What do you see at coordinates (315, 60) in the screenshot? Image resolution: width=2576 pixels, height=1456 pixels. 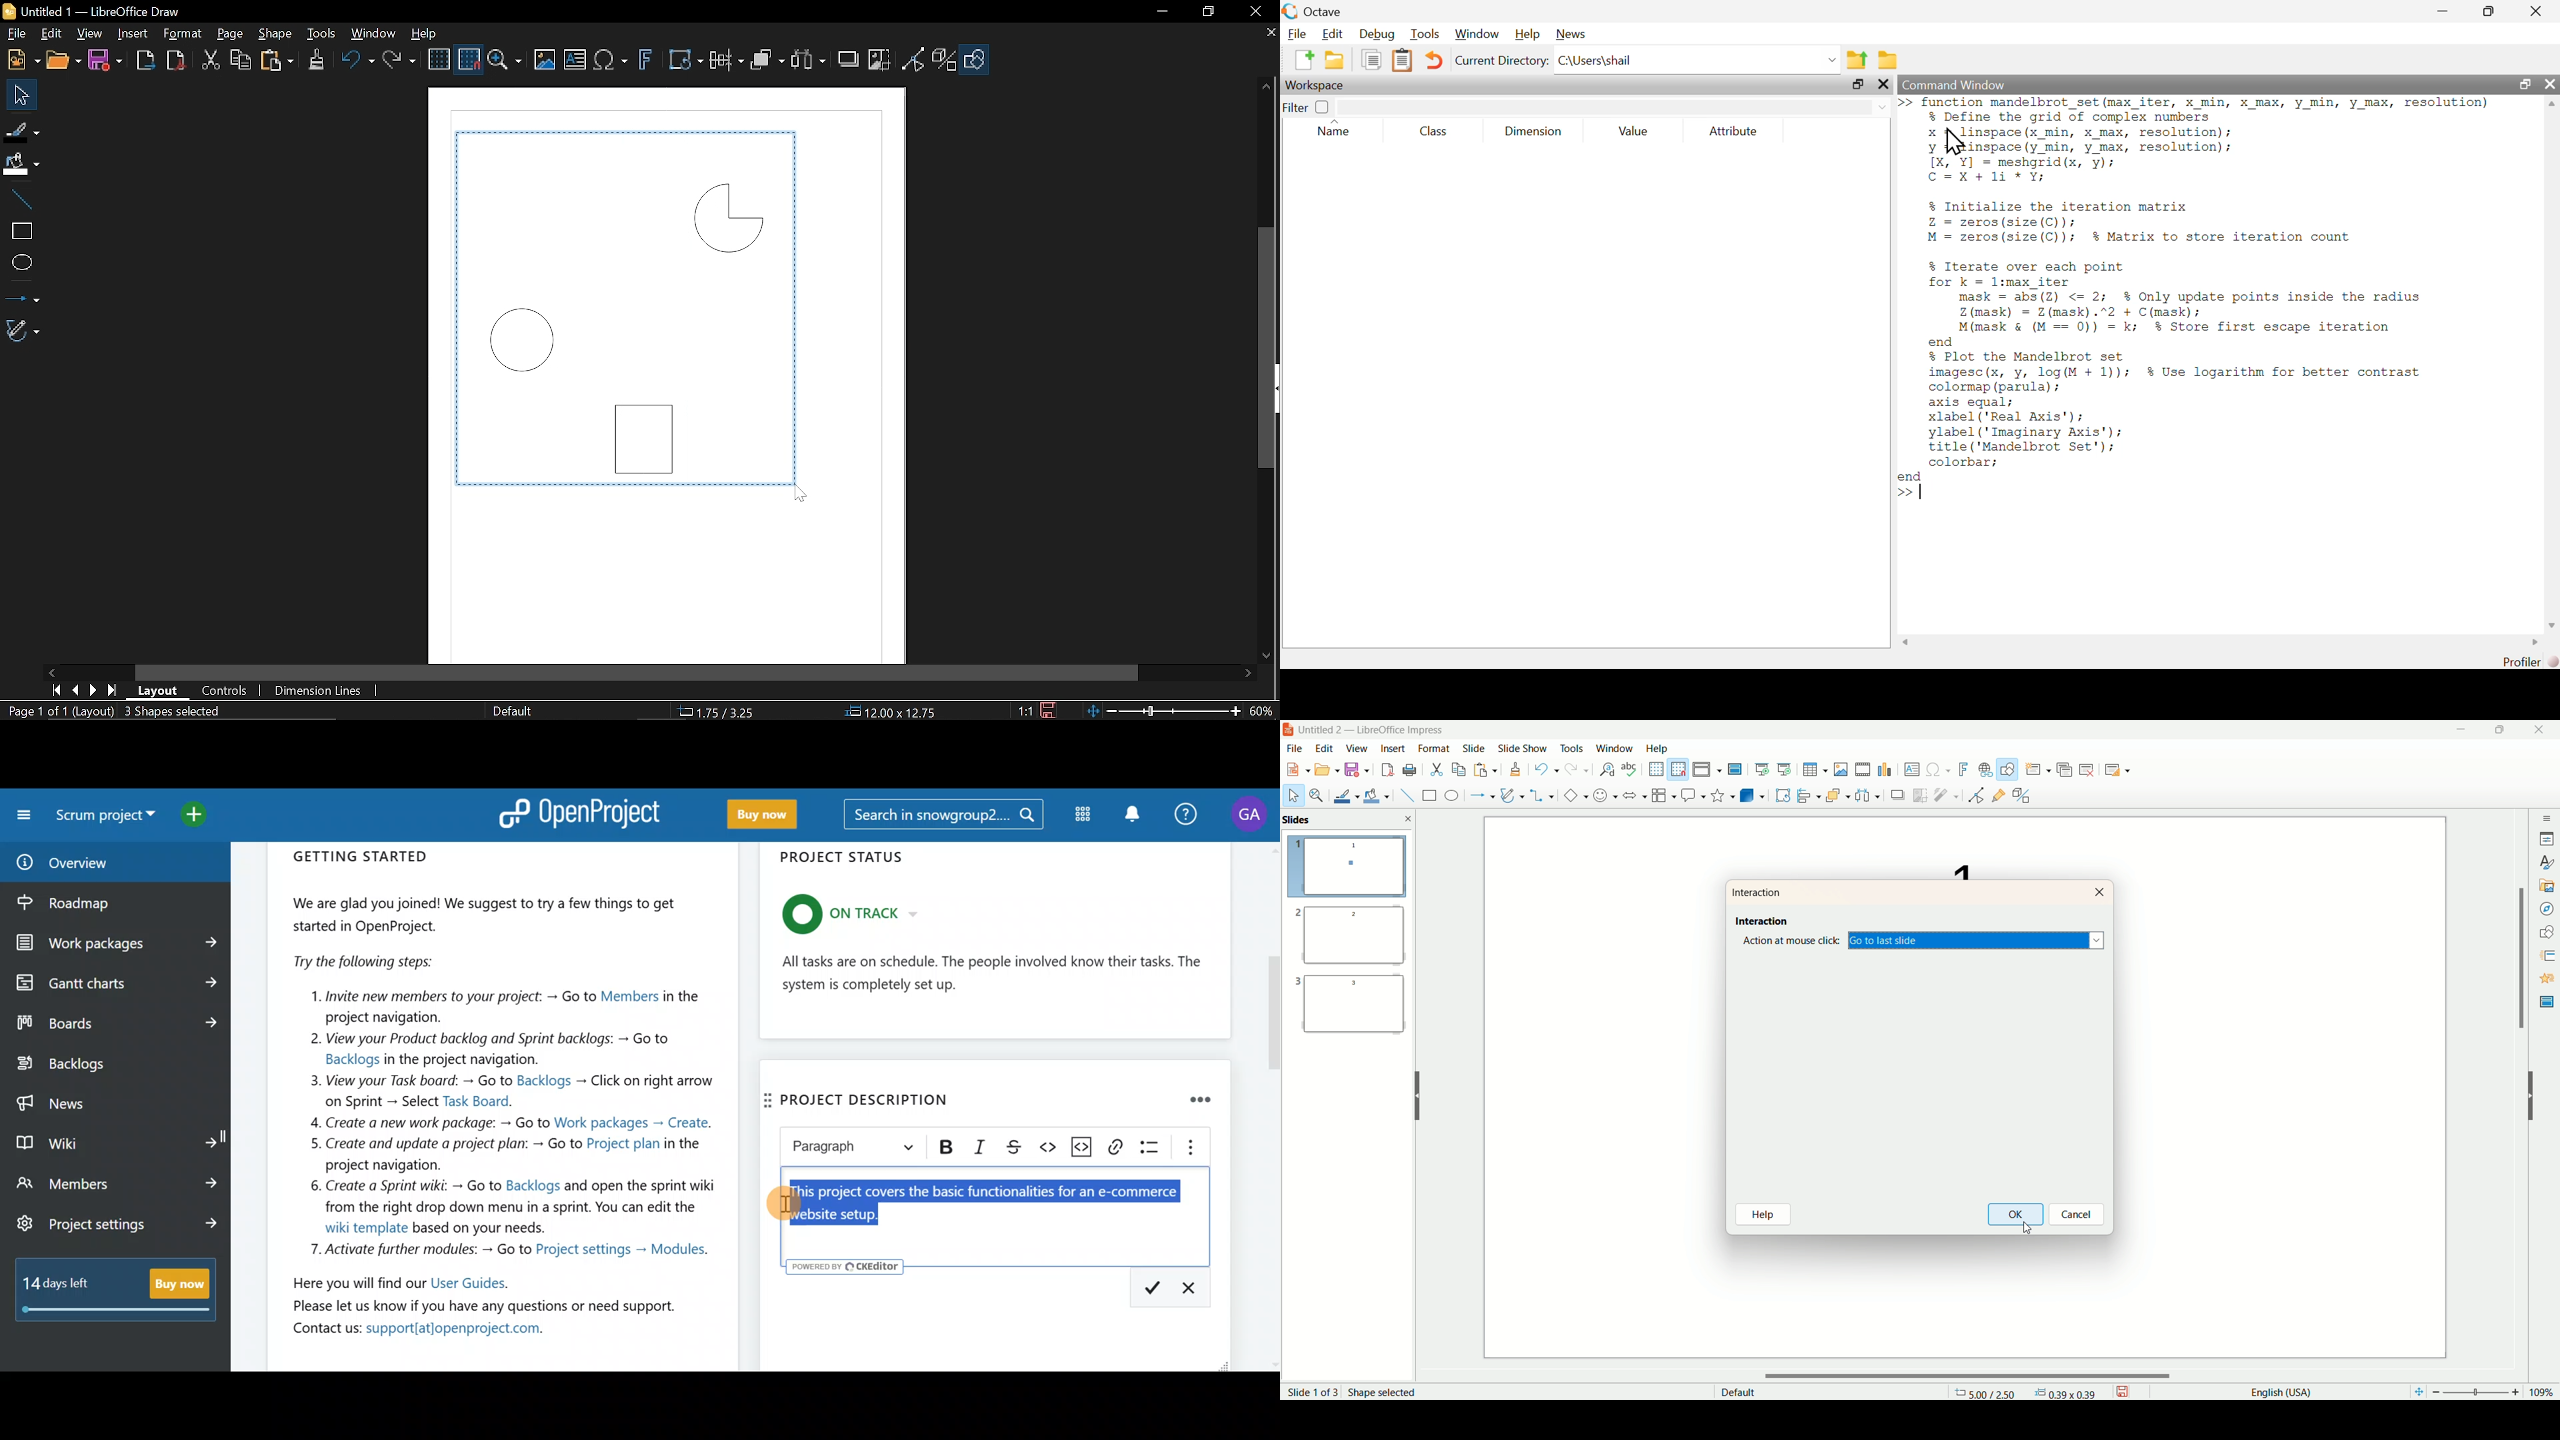 I see `Clone` at bounding box center [315, 60].